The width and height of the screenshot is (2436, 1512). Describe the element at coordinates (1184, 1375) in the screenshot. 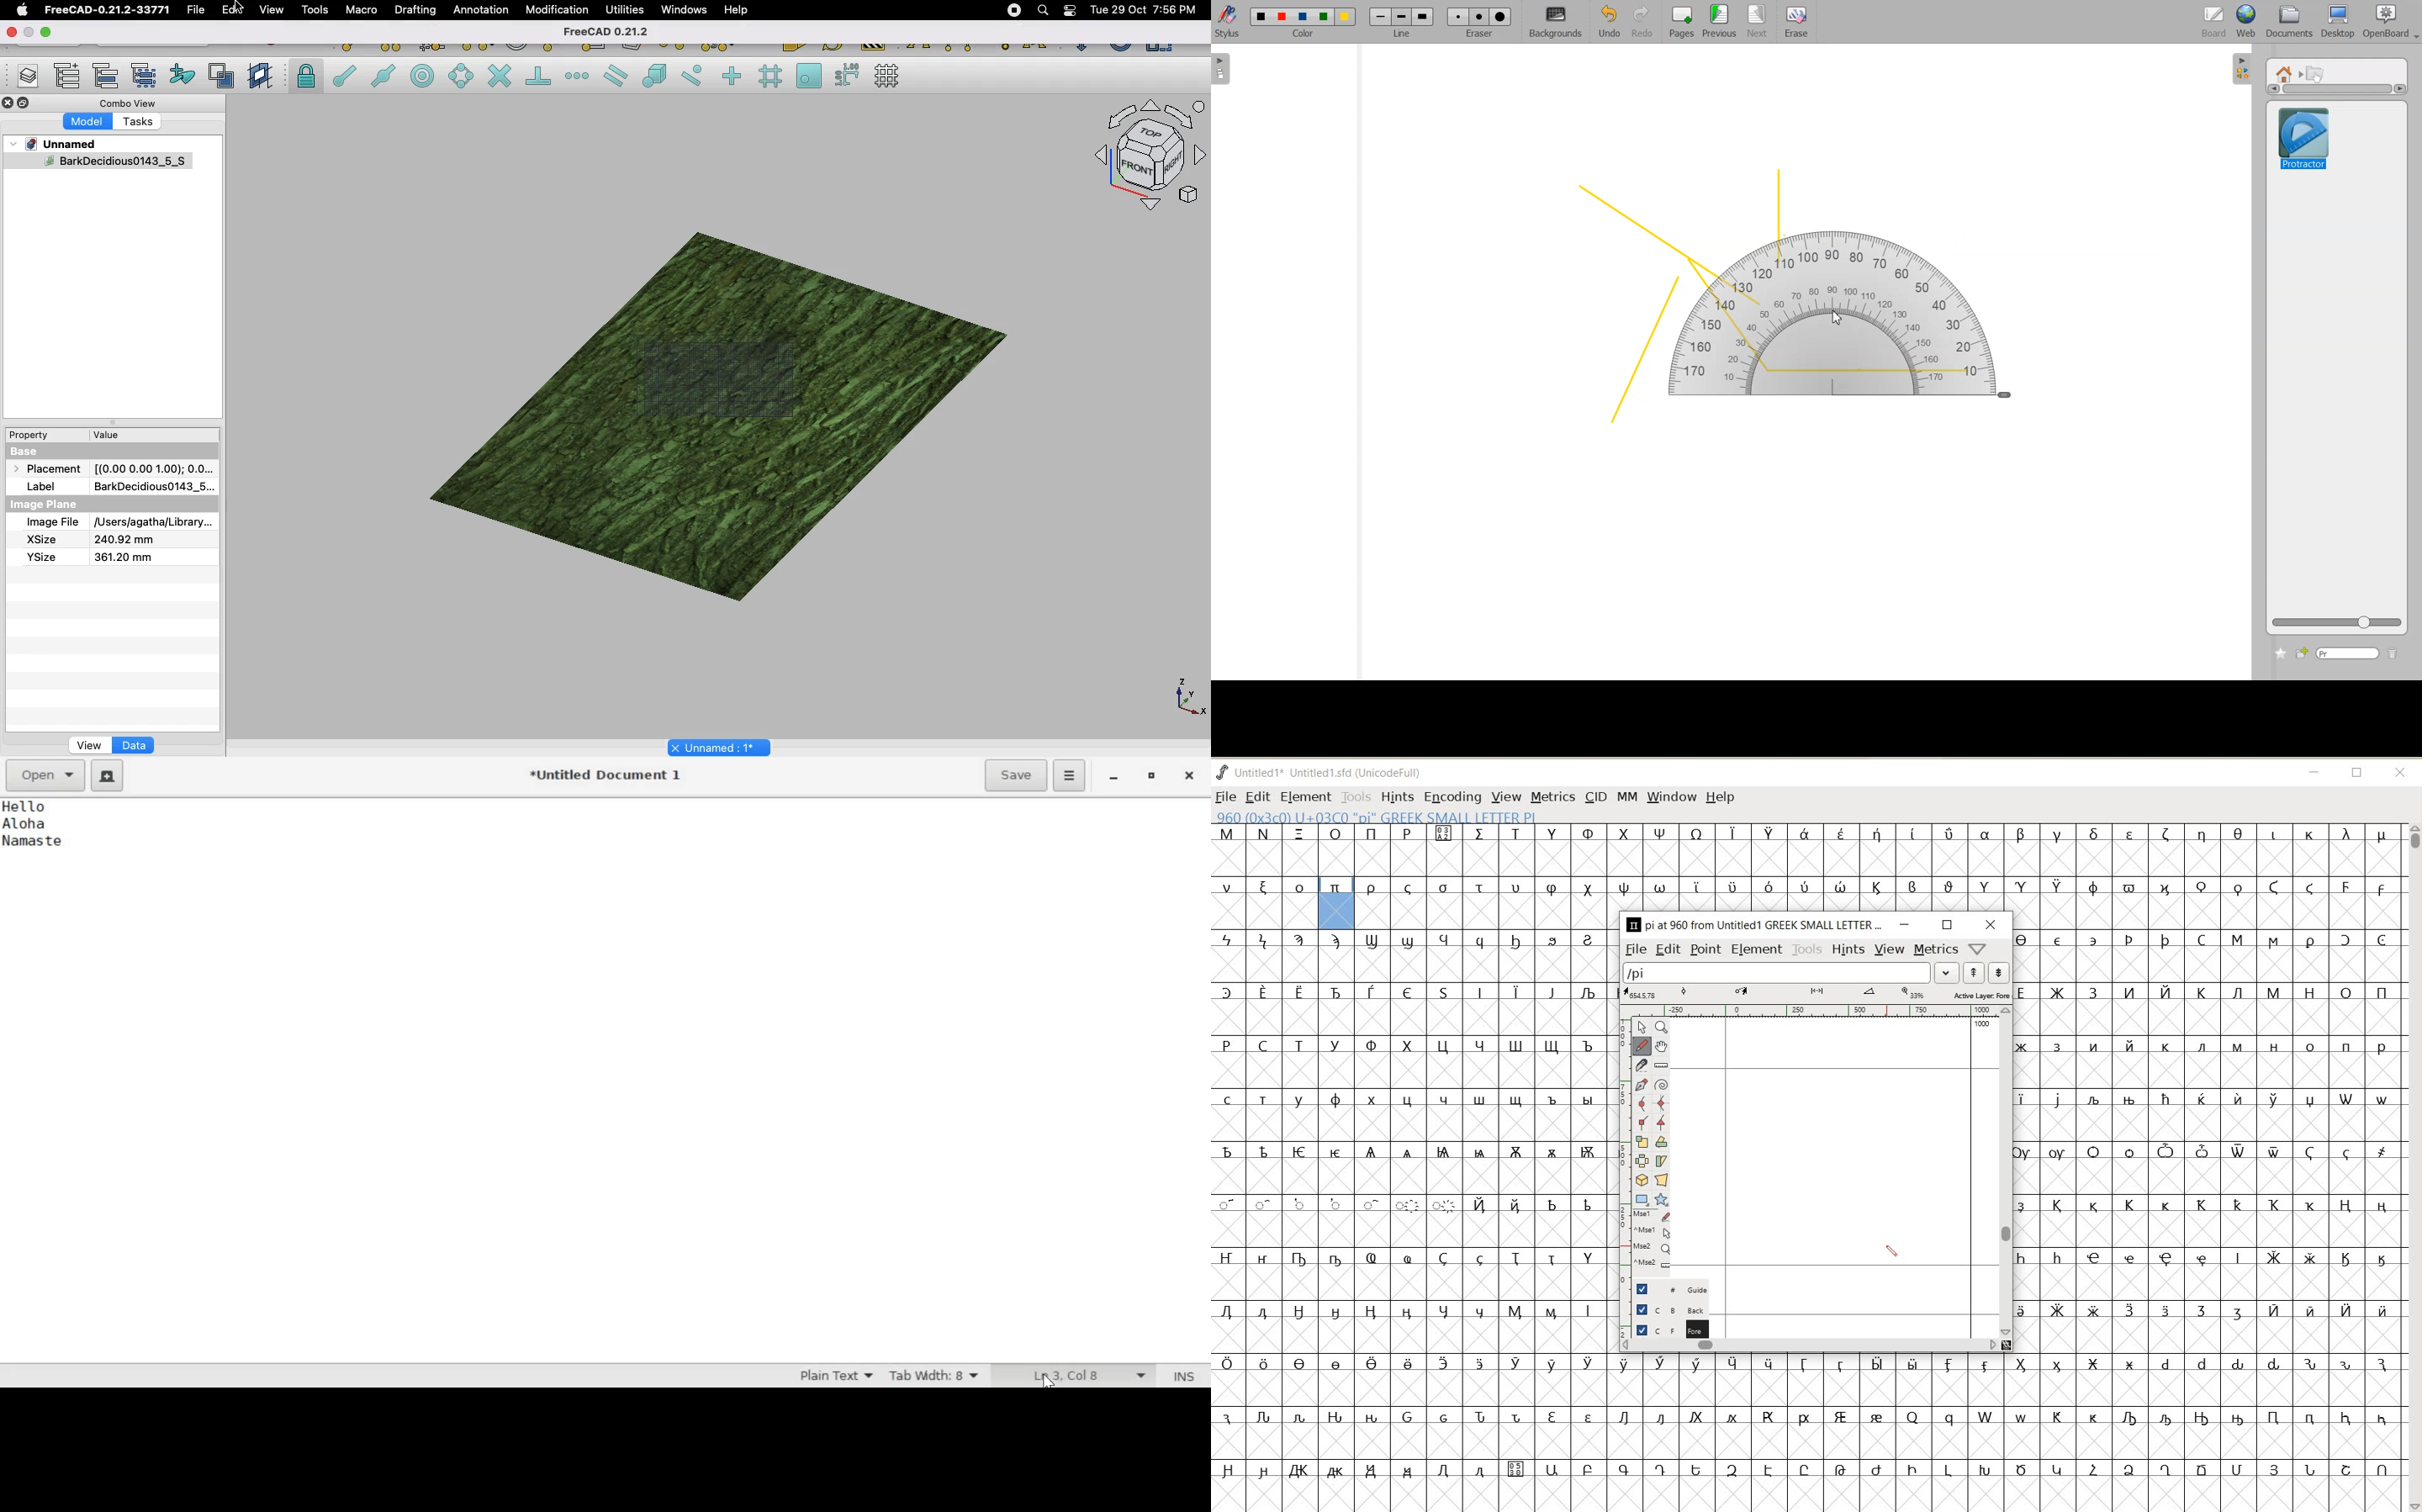

I see `Insert/Overwrite Mode` at that location.